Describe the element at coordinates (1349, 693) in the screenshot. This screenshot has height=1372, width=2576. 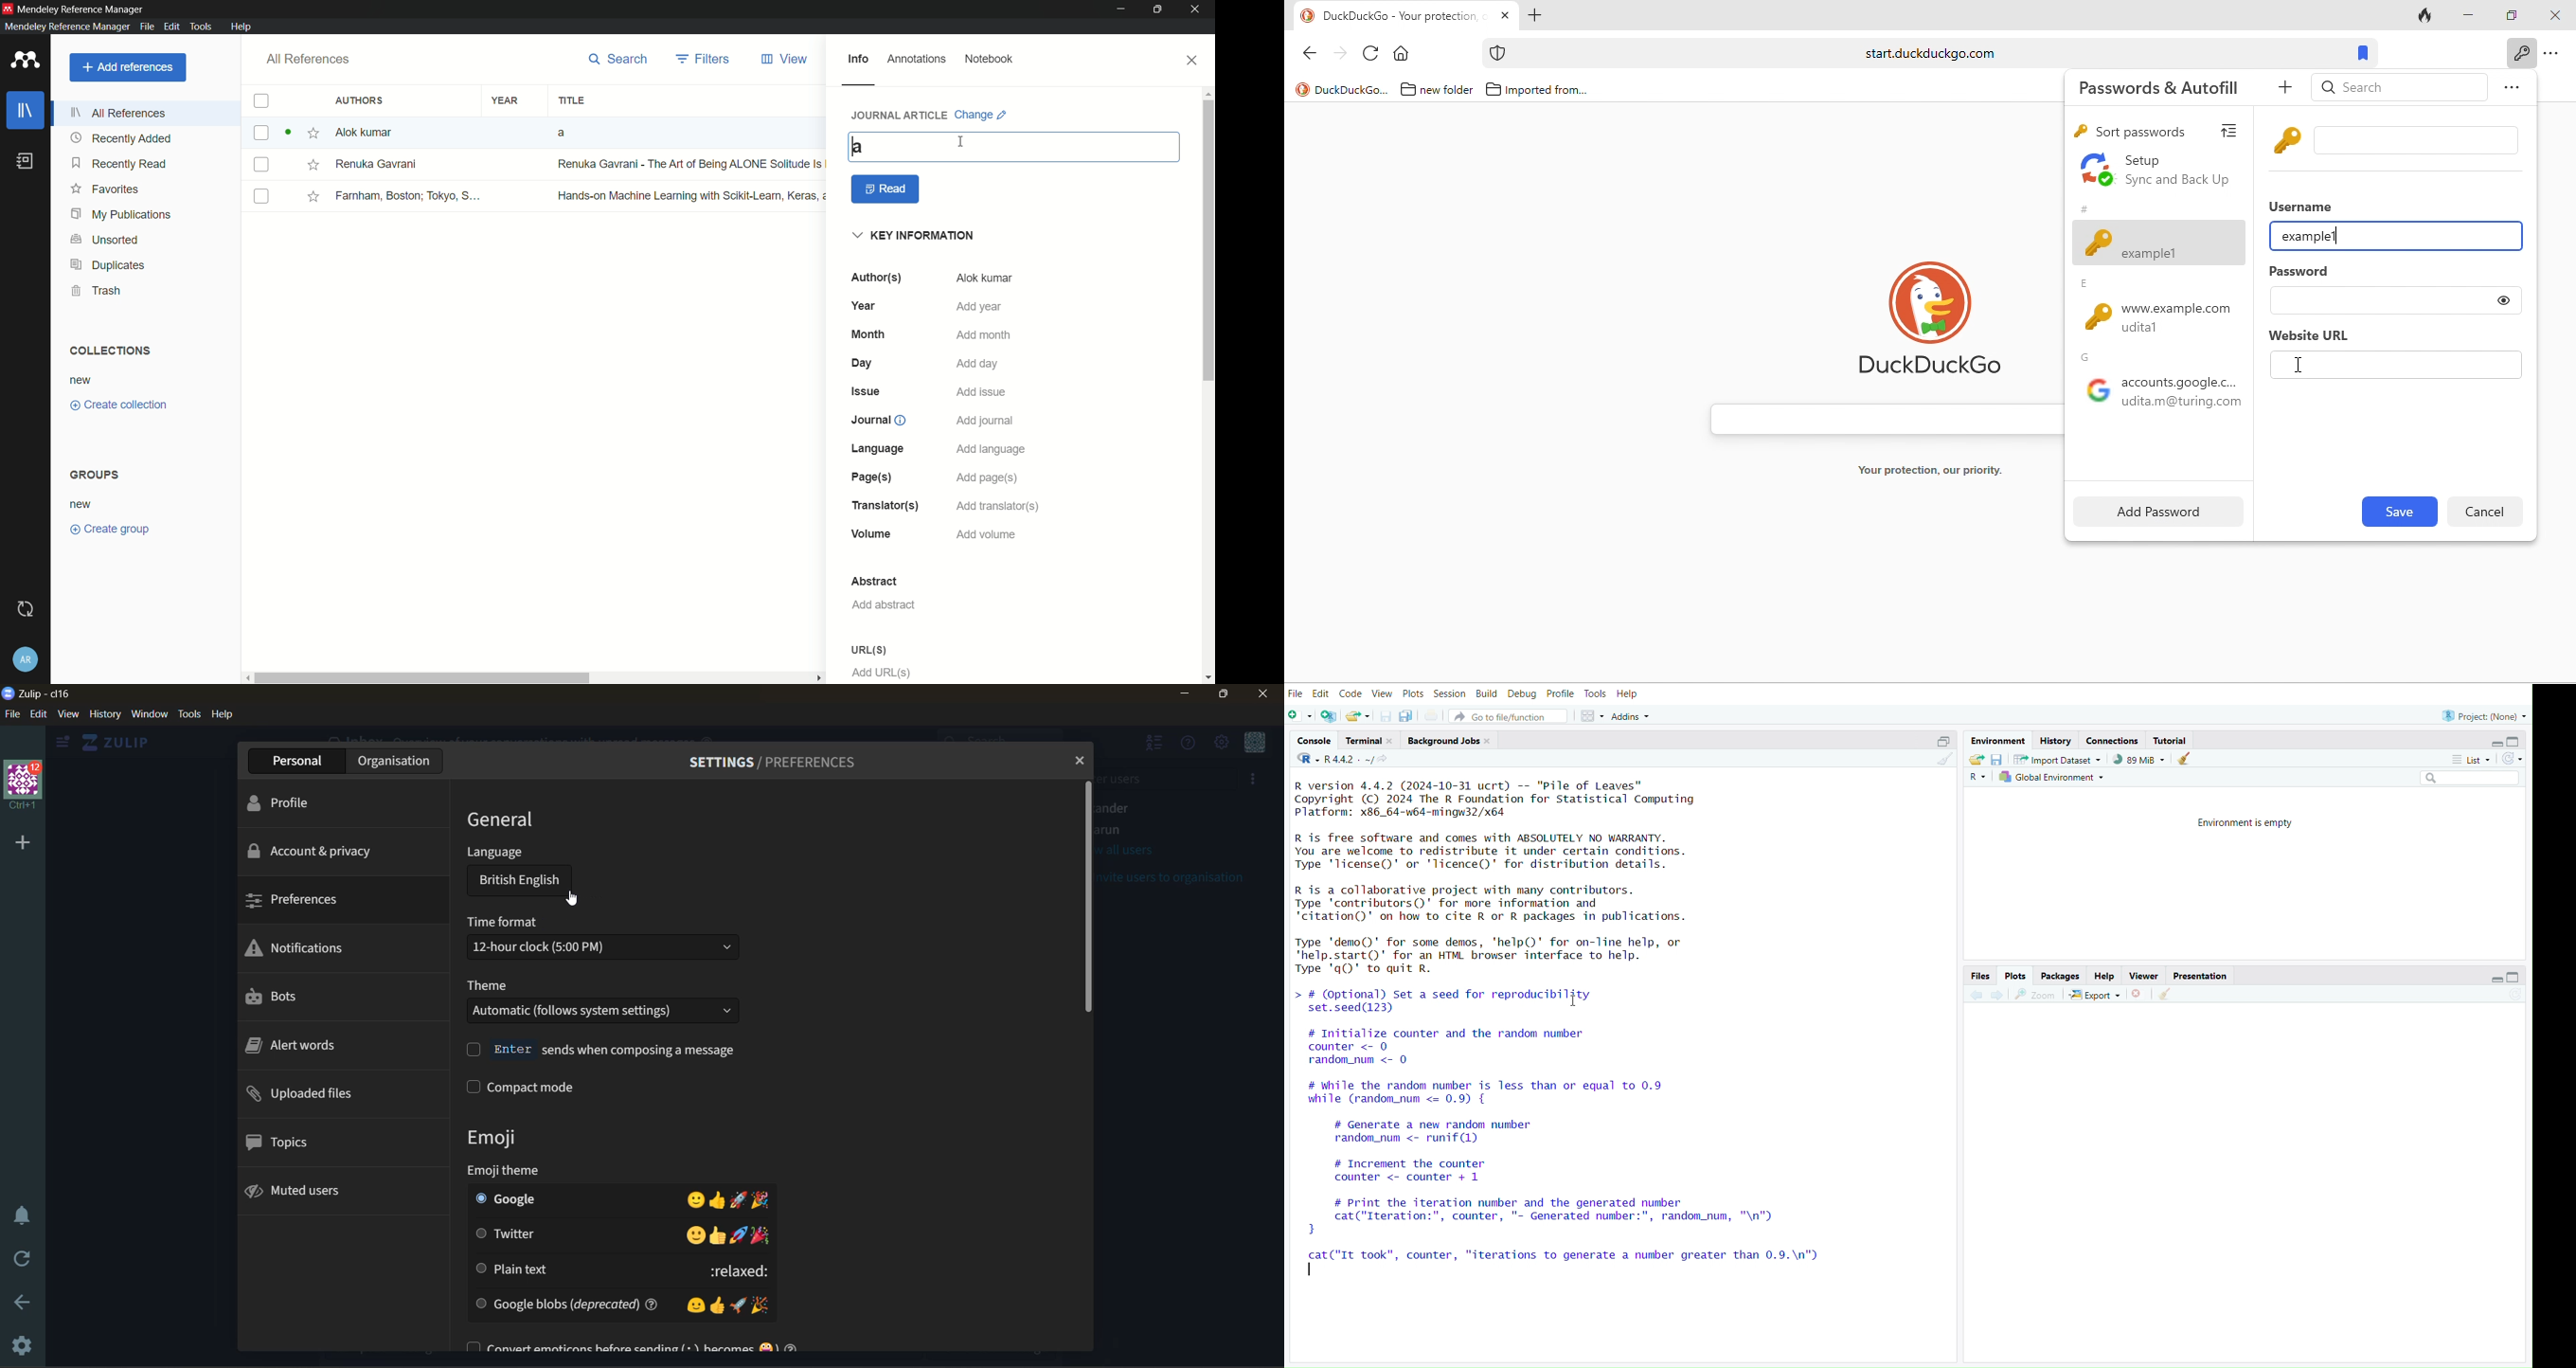
I see `Code` at that location.